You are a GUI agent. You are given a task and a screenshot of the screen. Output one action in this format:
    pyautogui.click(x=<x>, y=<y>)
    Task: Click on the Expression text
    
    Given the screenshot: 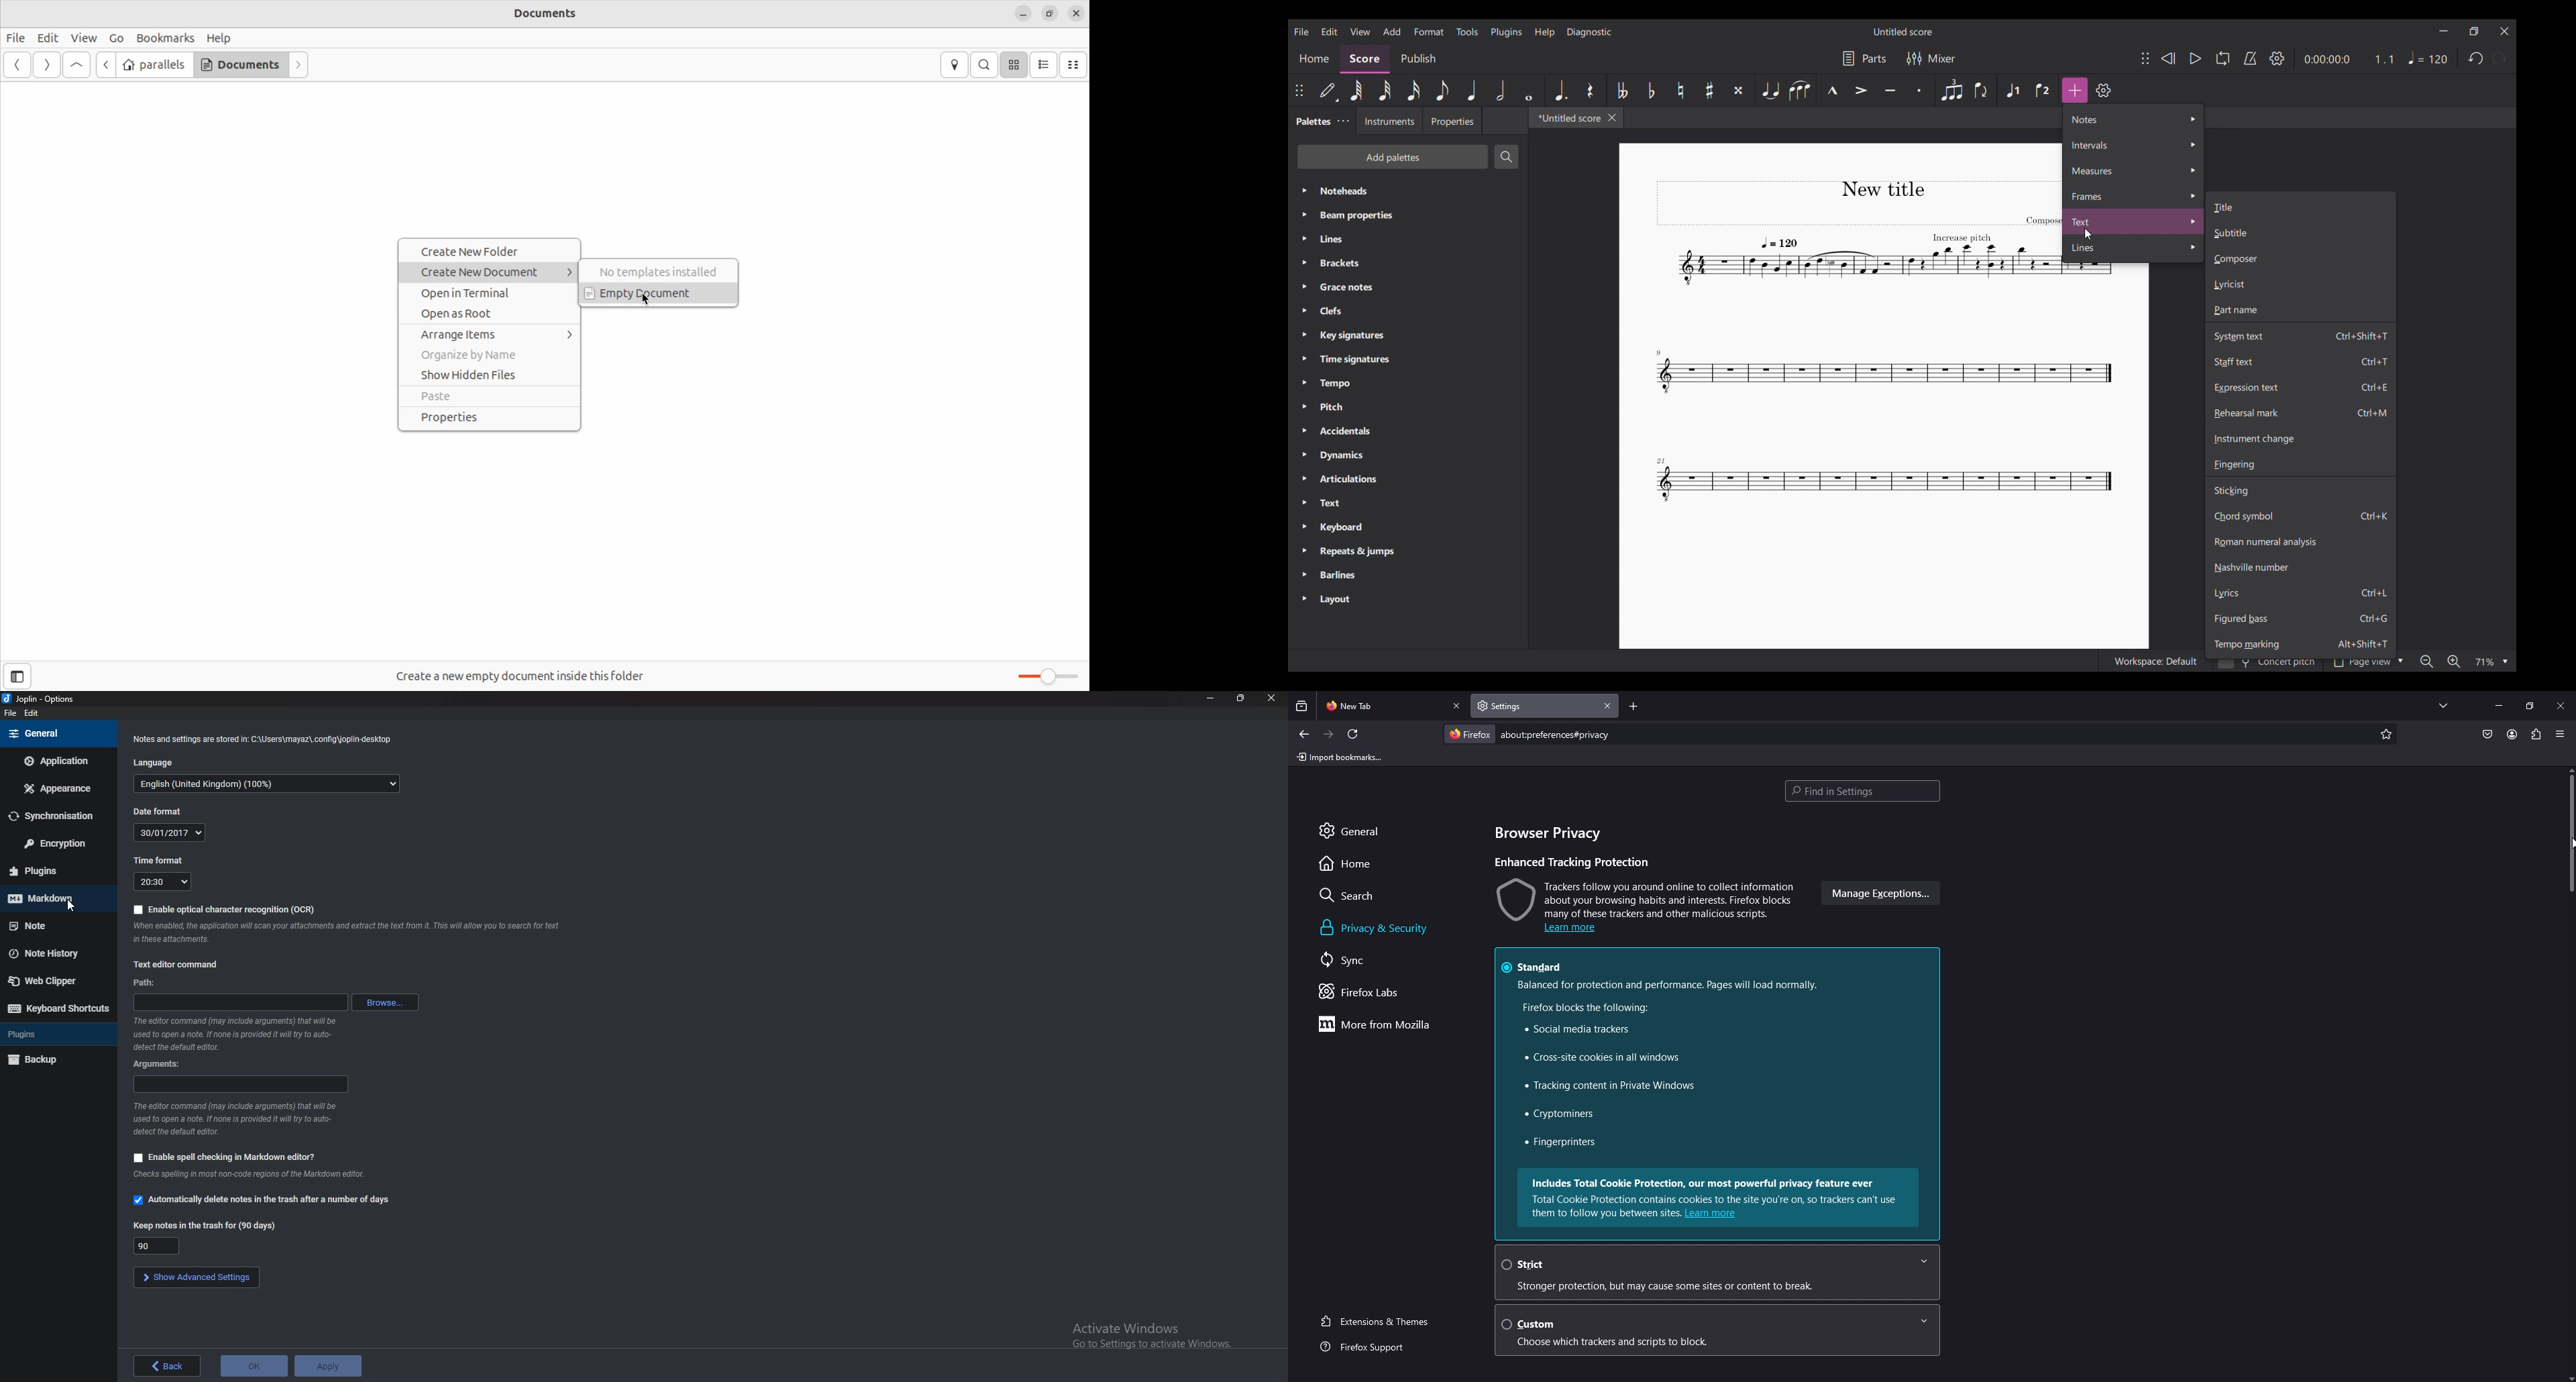 What is the action you would take?
    pyautogui.click(x=2300, y=387)
    